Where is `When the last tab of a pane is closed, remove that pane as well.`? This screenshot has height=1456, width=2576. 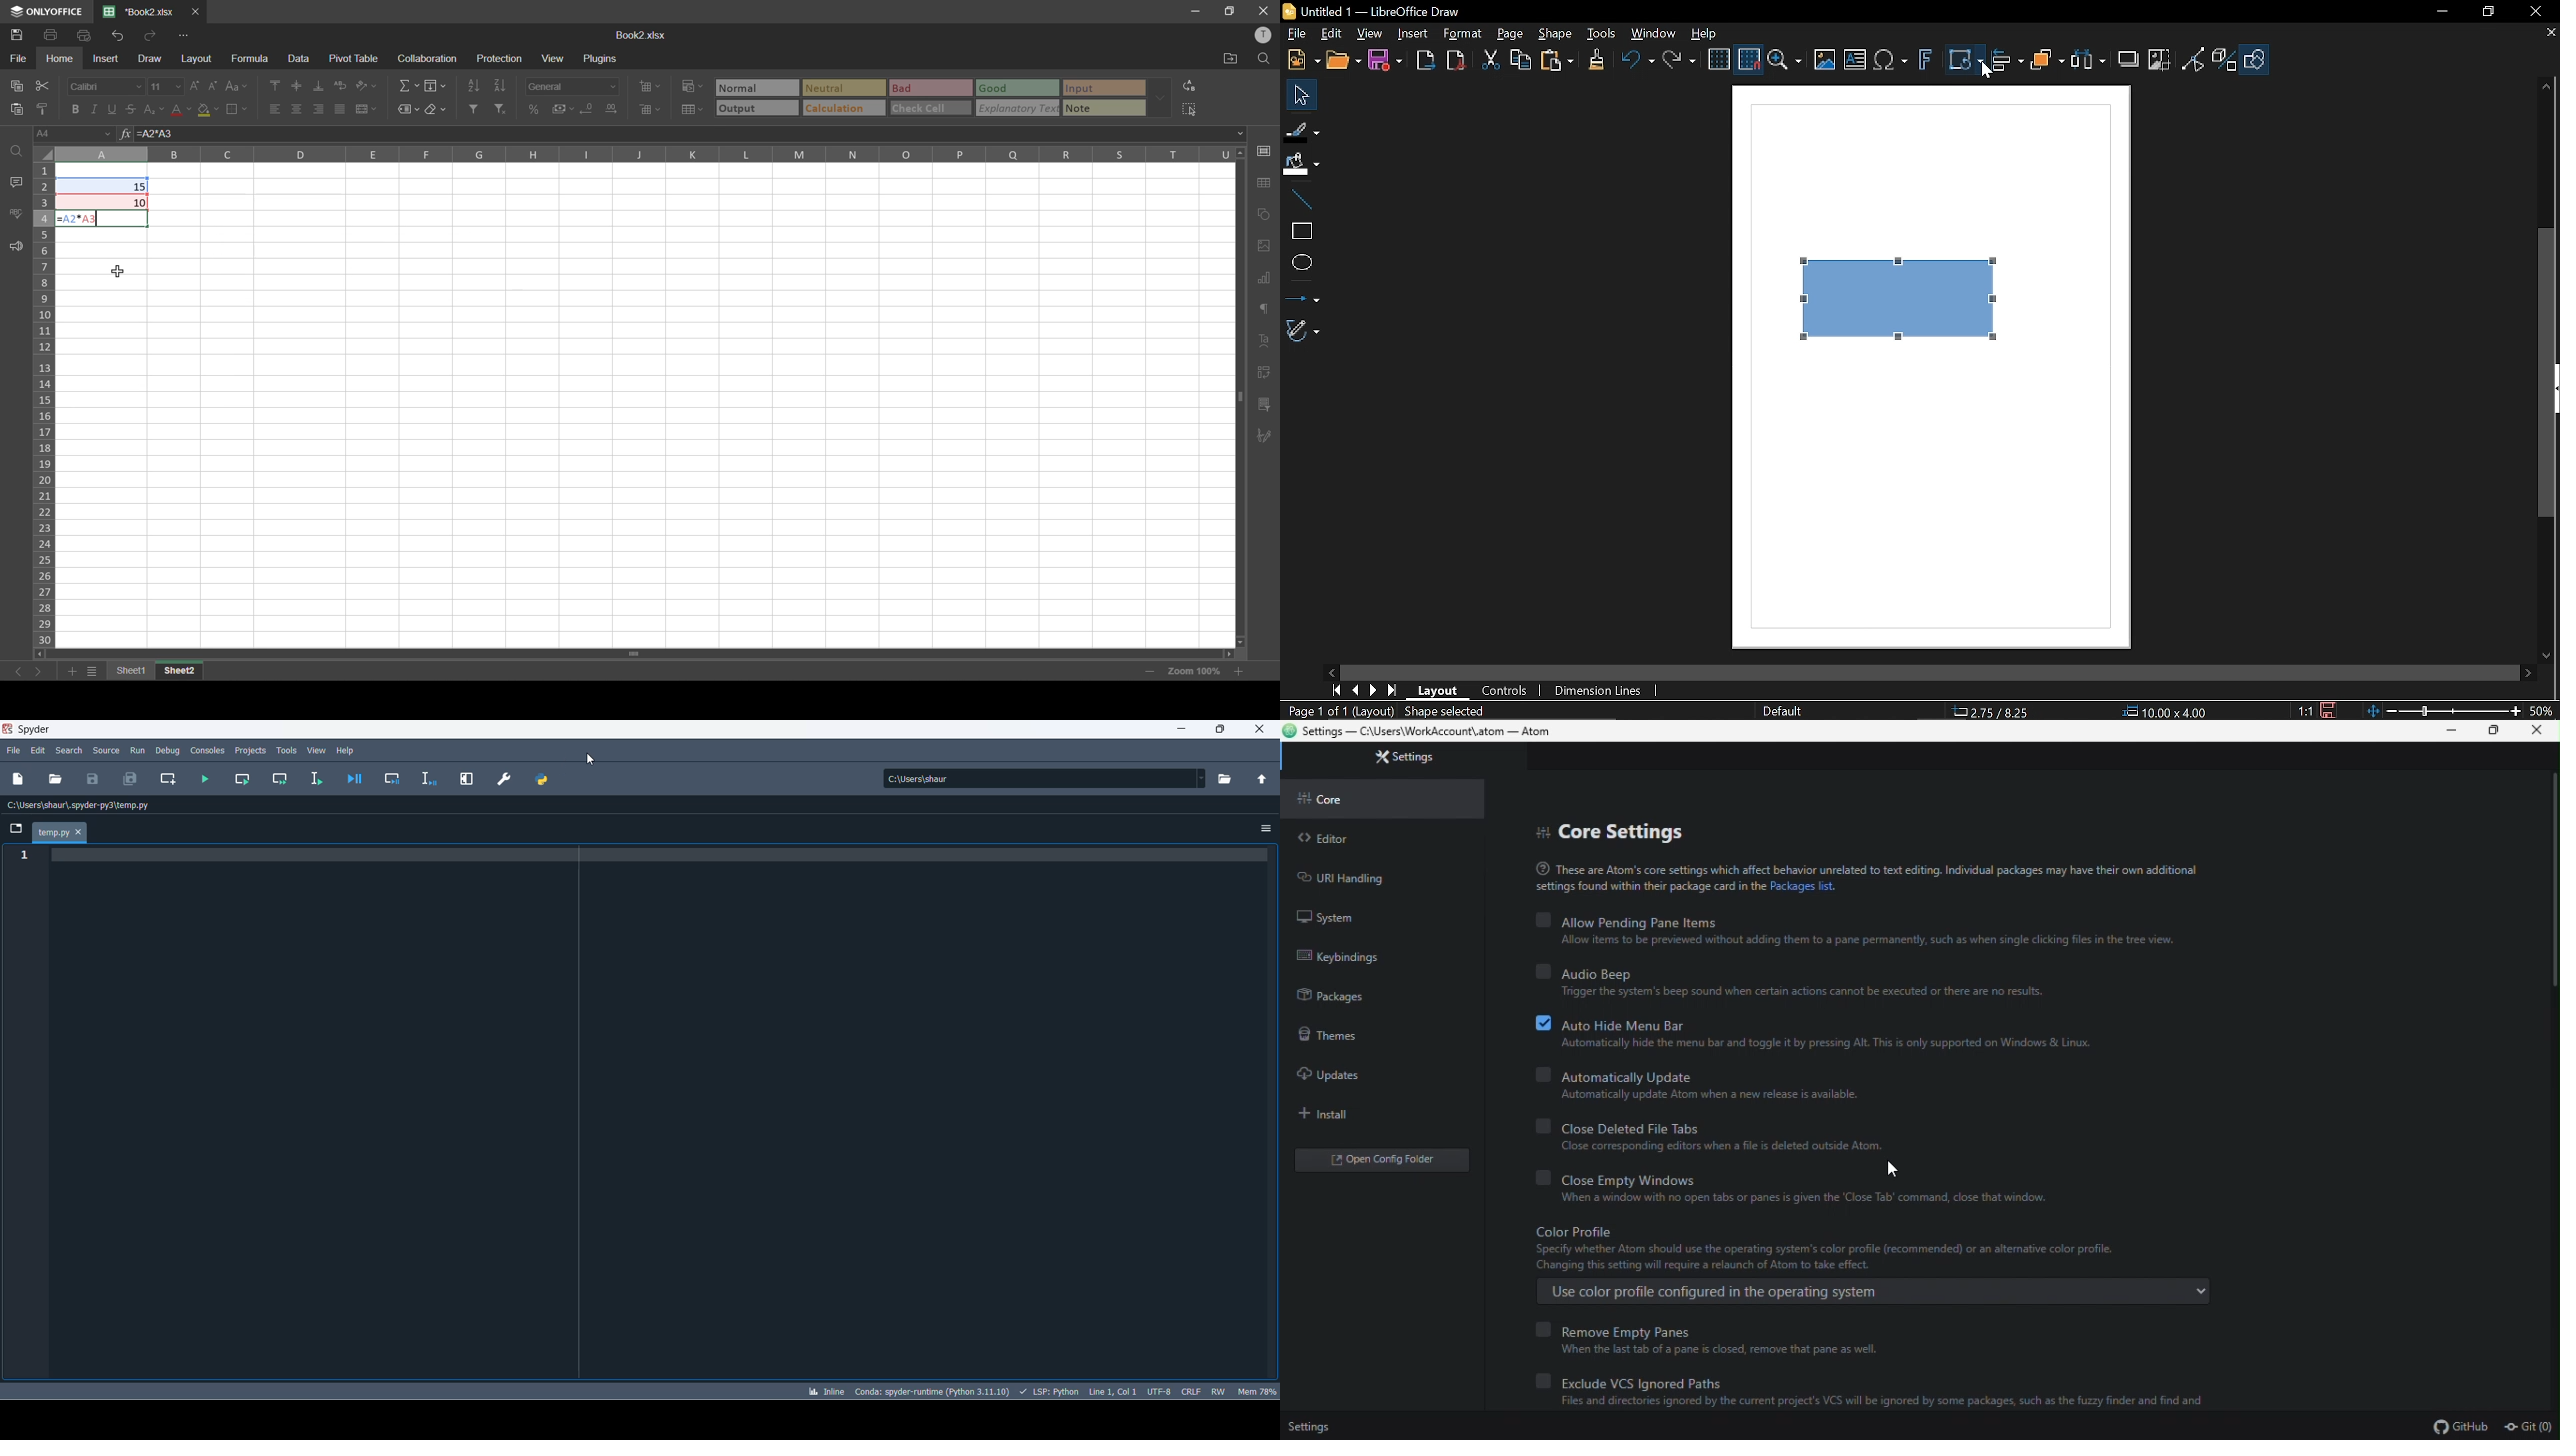
When the last tab of a pane is closed, remove that pane as well. is located at coordinates (1731, 1348).